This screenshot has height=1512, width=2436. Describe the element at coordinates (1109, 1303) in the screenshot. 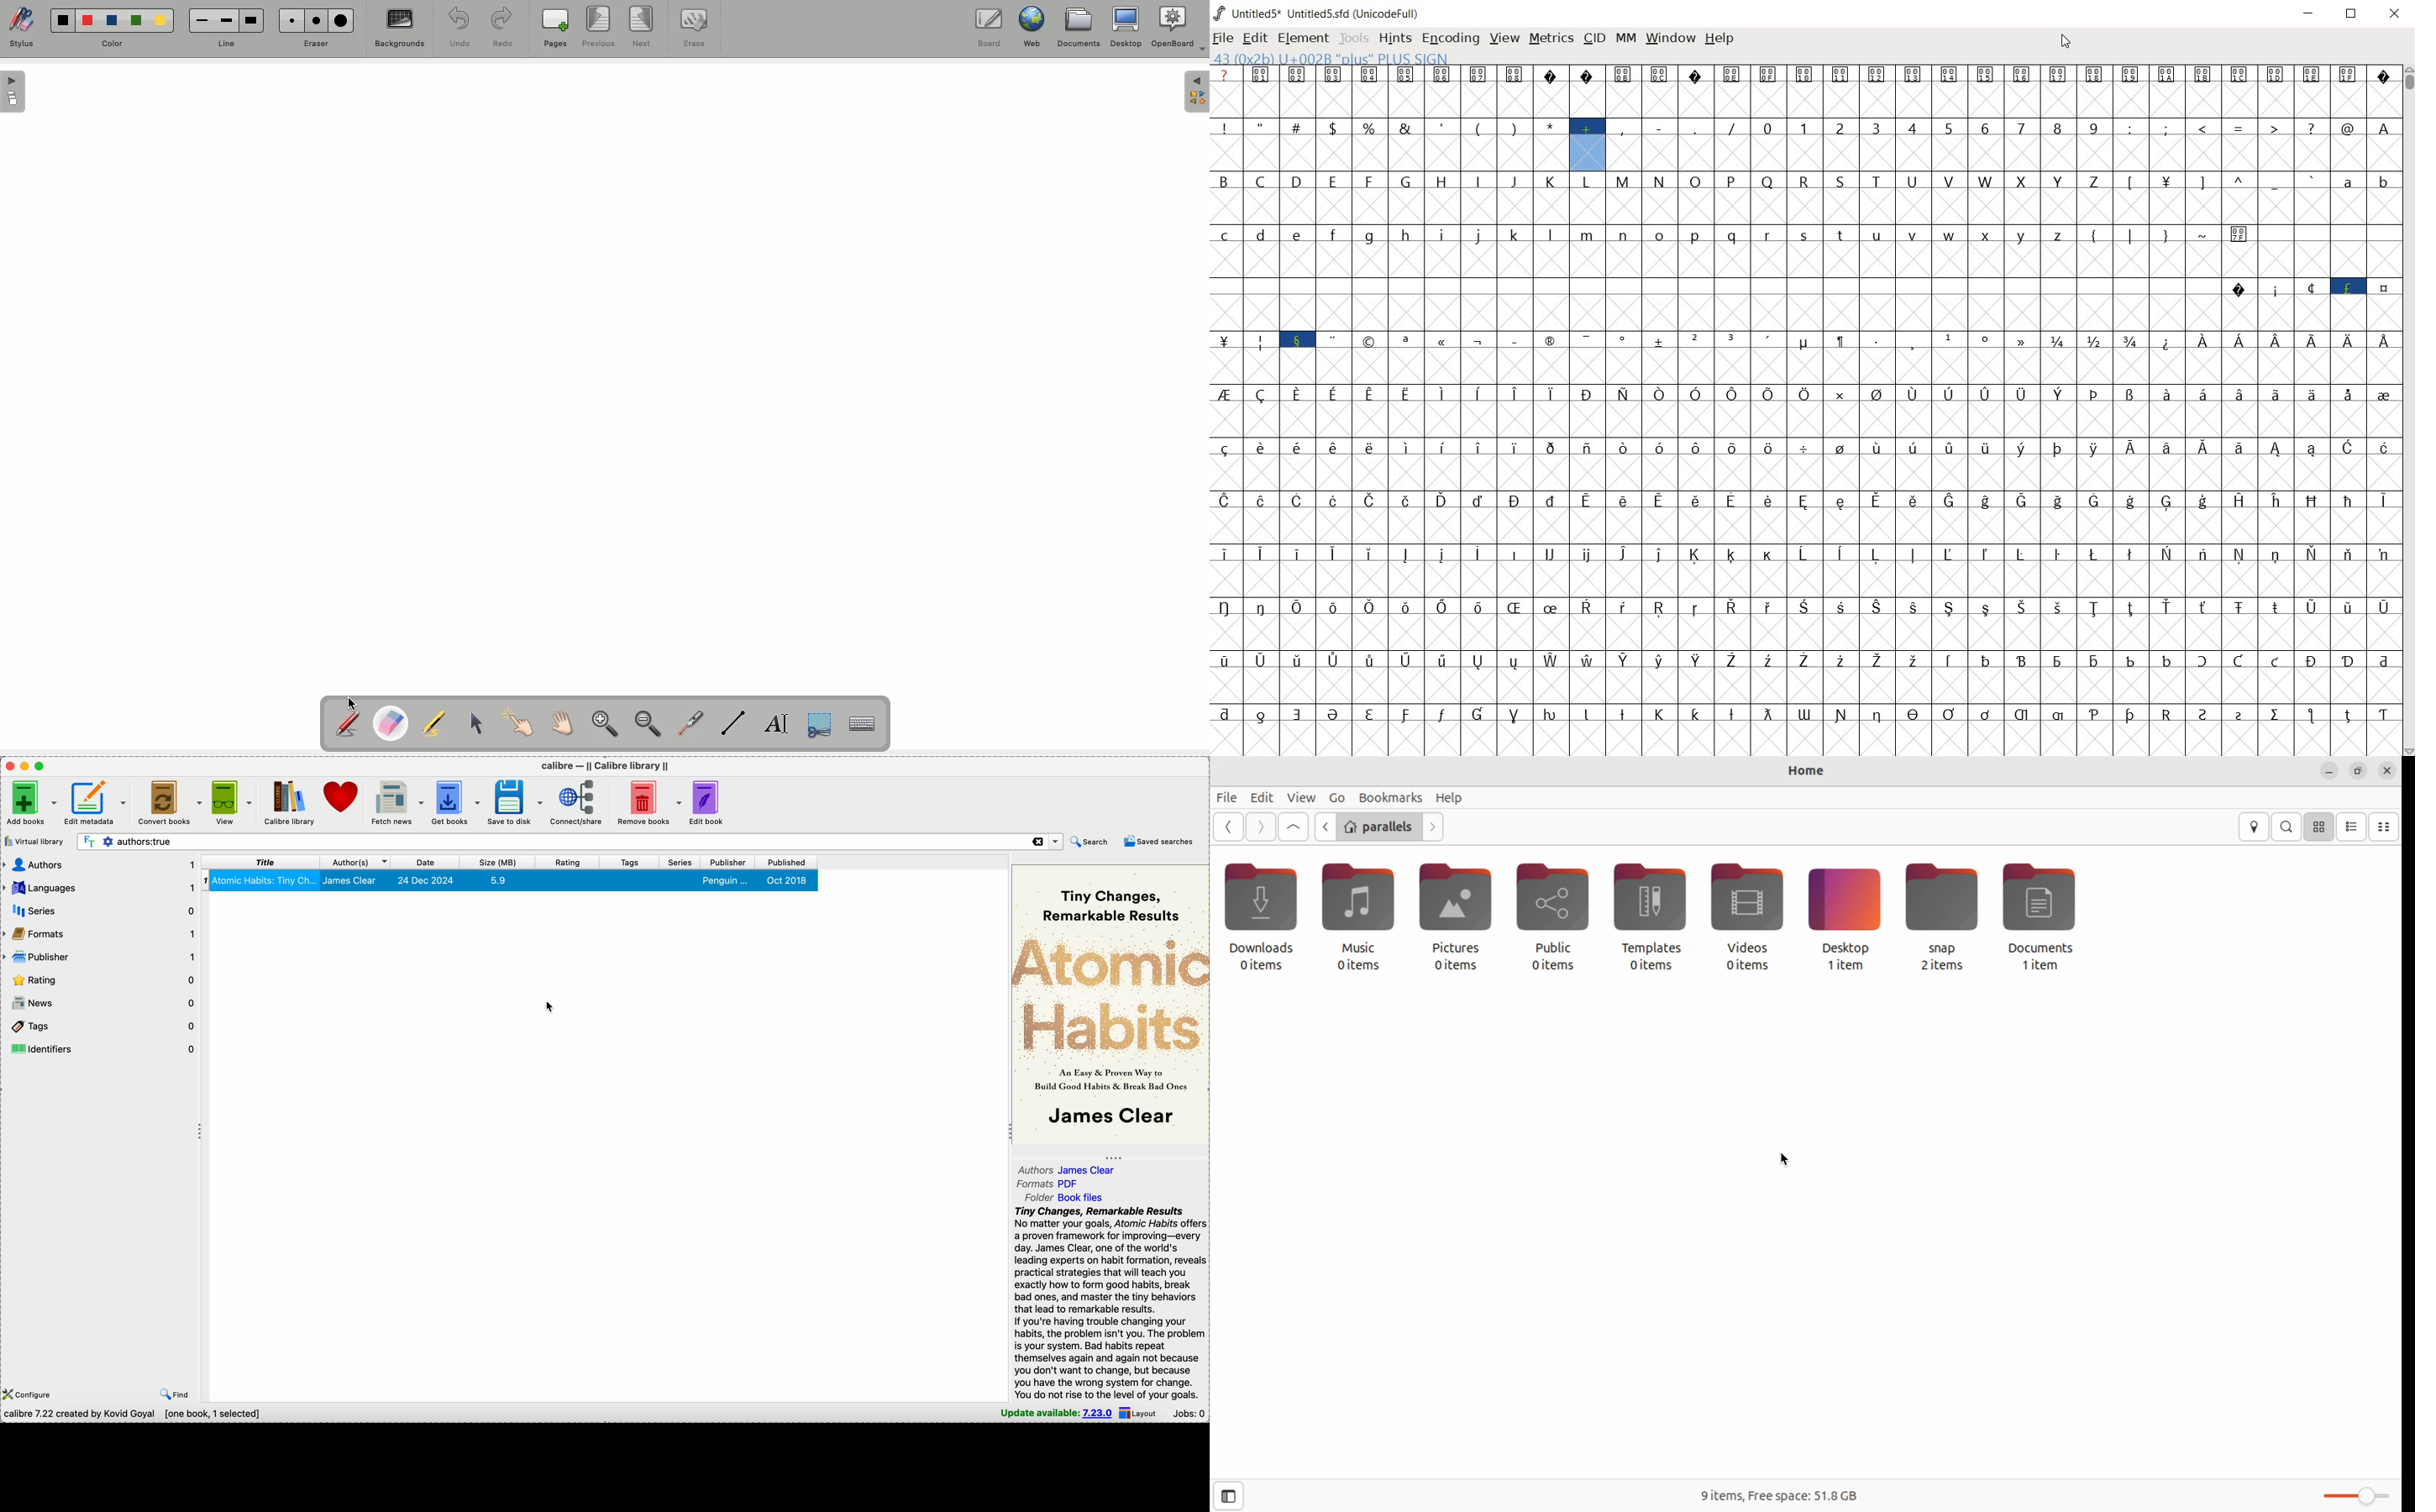

I see `tiny changes, remarkable results - synopsis` at that location.